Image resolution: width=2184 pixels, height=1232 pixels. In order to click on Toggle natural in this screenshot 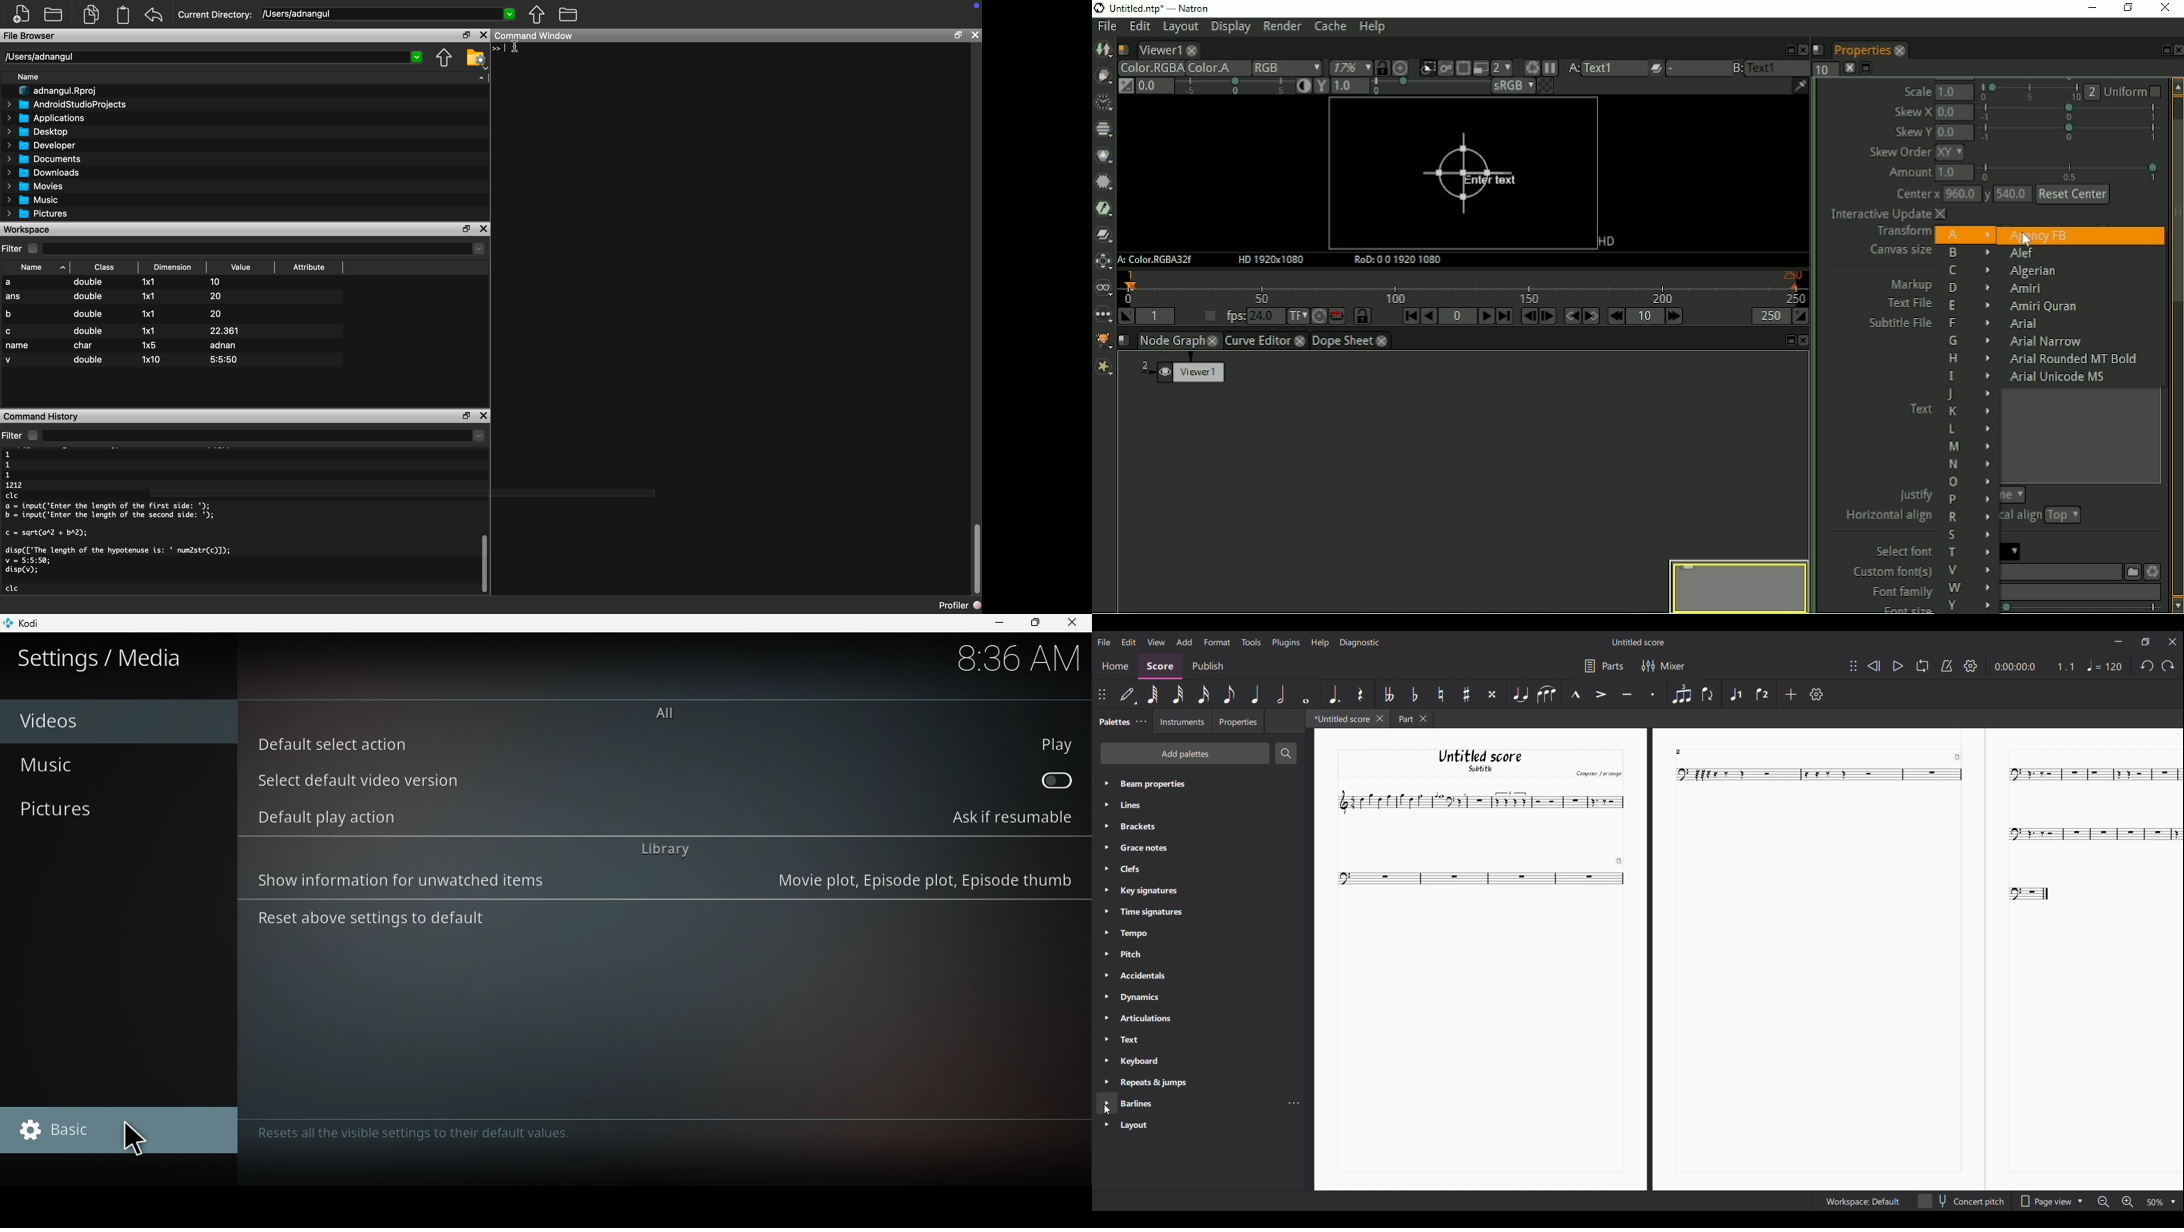, I will do `click(1441, 694)`.